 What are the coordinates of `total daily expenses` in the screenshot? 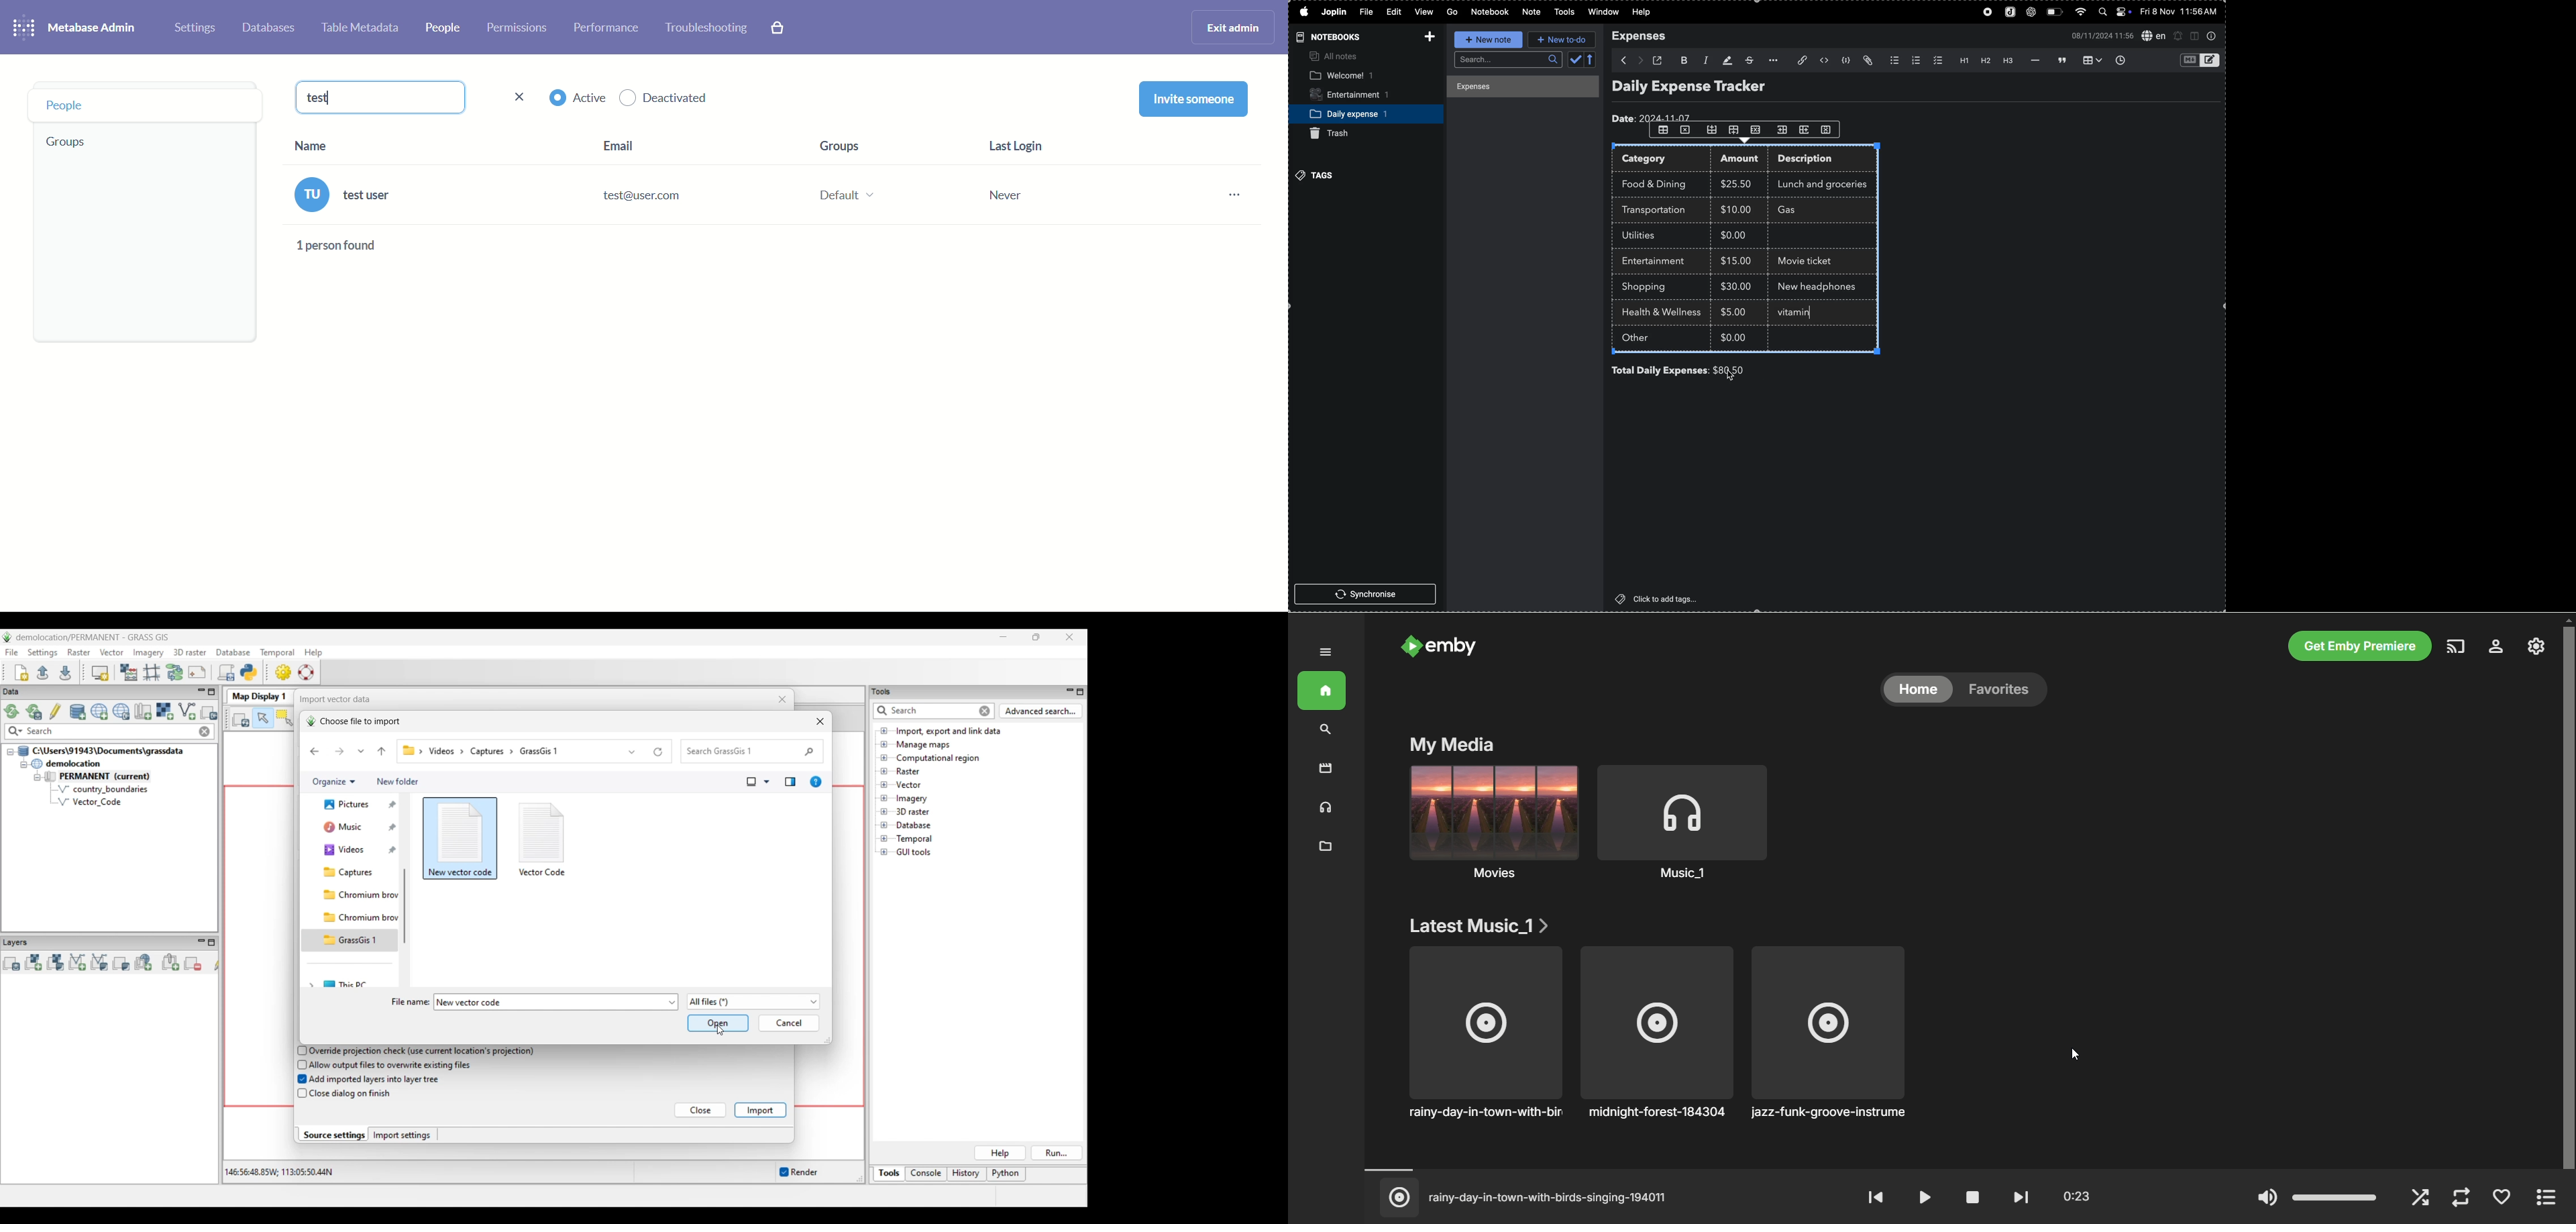 It's located at (1660, 371).